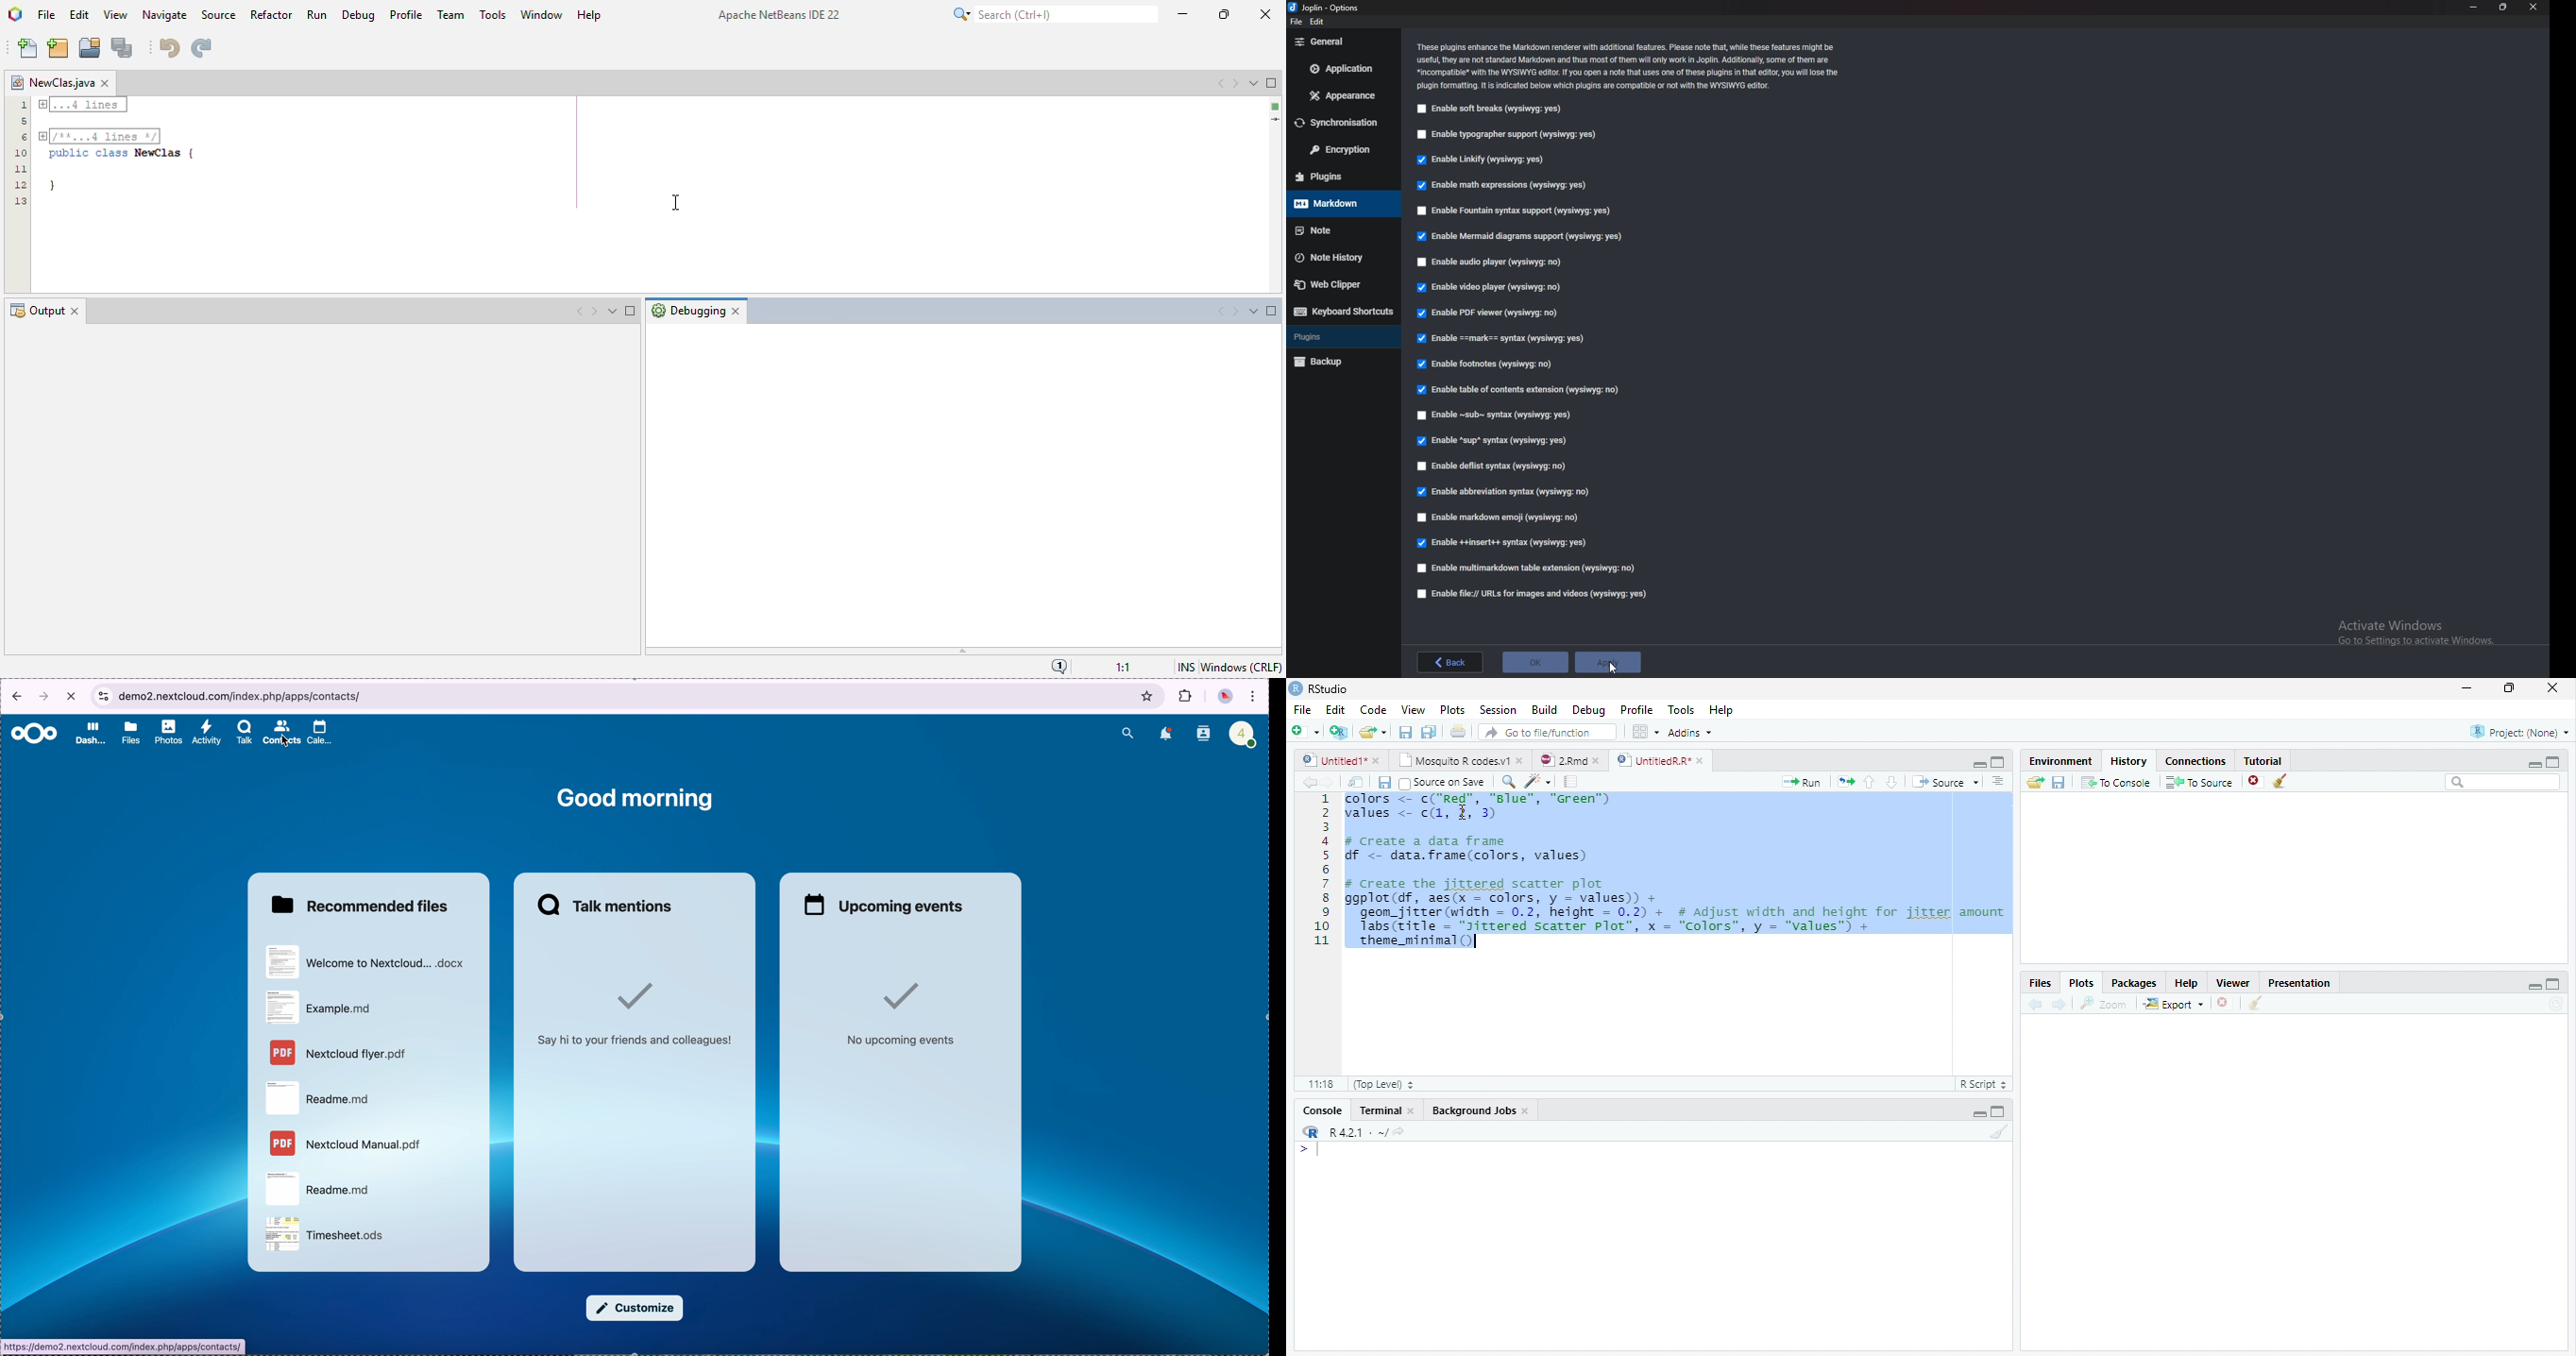 This screenshot has height=1372, width=2576. What do you see at coordinates (272, 14) in the screenshot?
I see `refactor` at bounding box center [272, 14].